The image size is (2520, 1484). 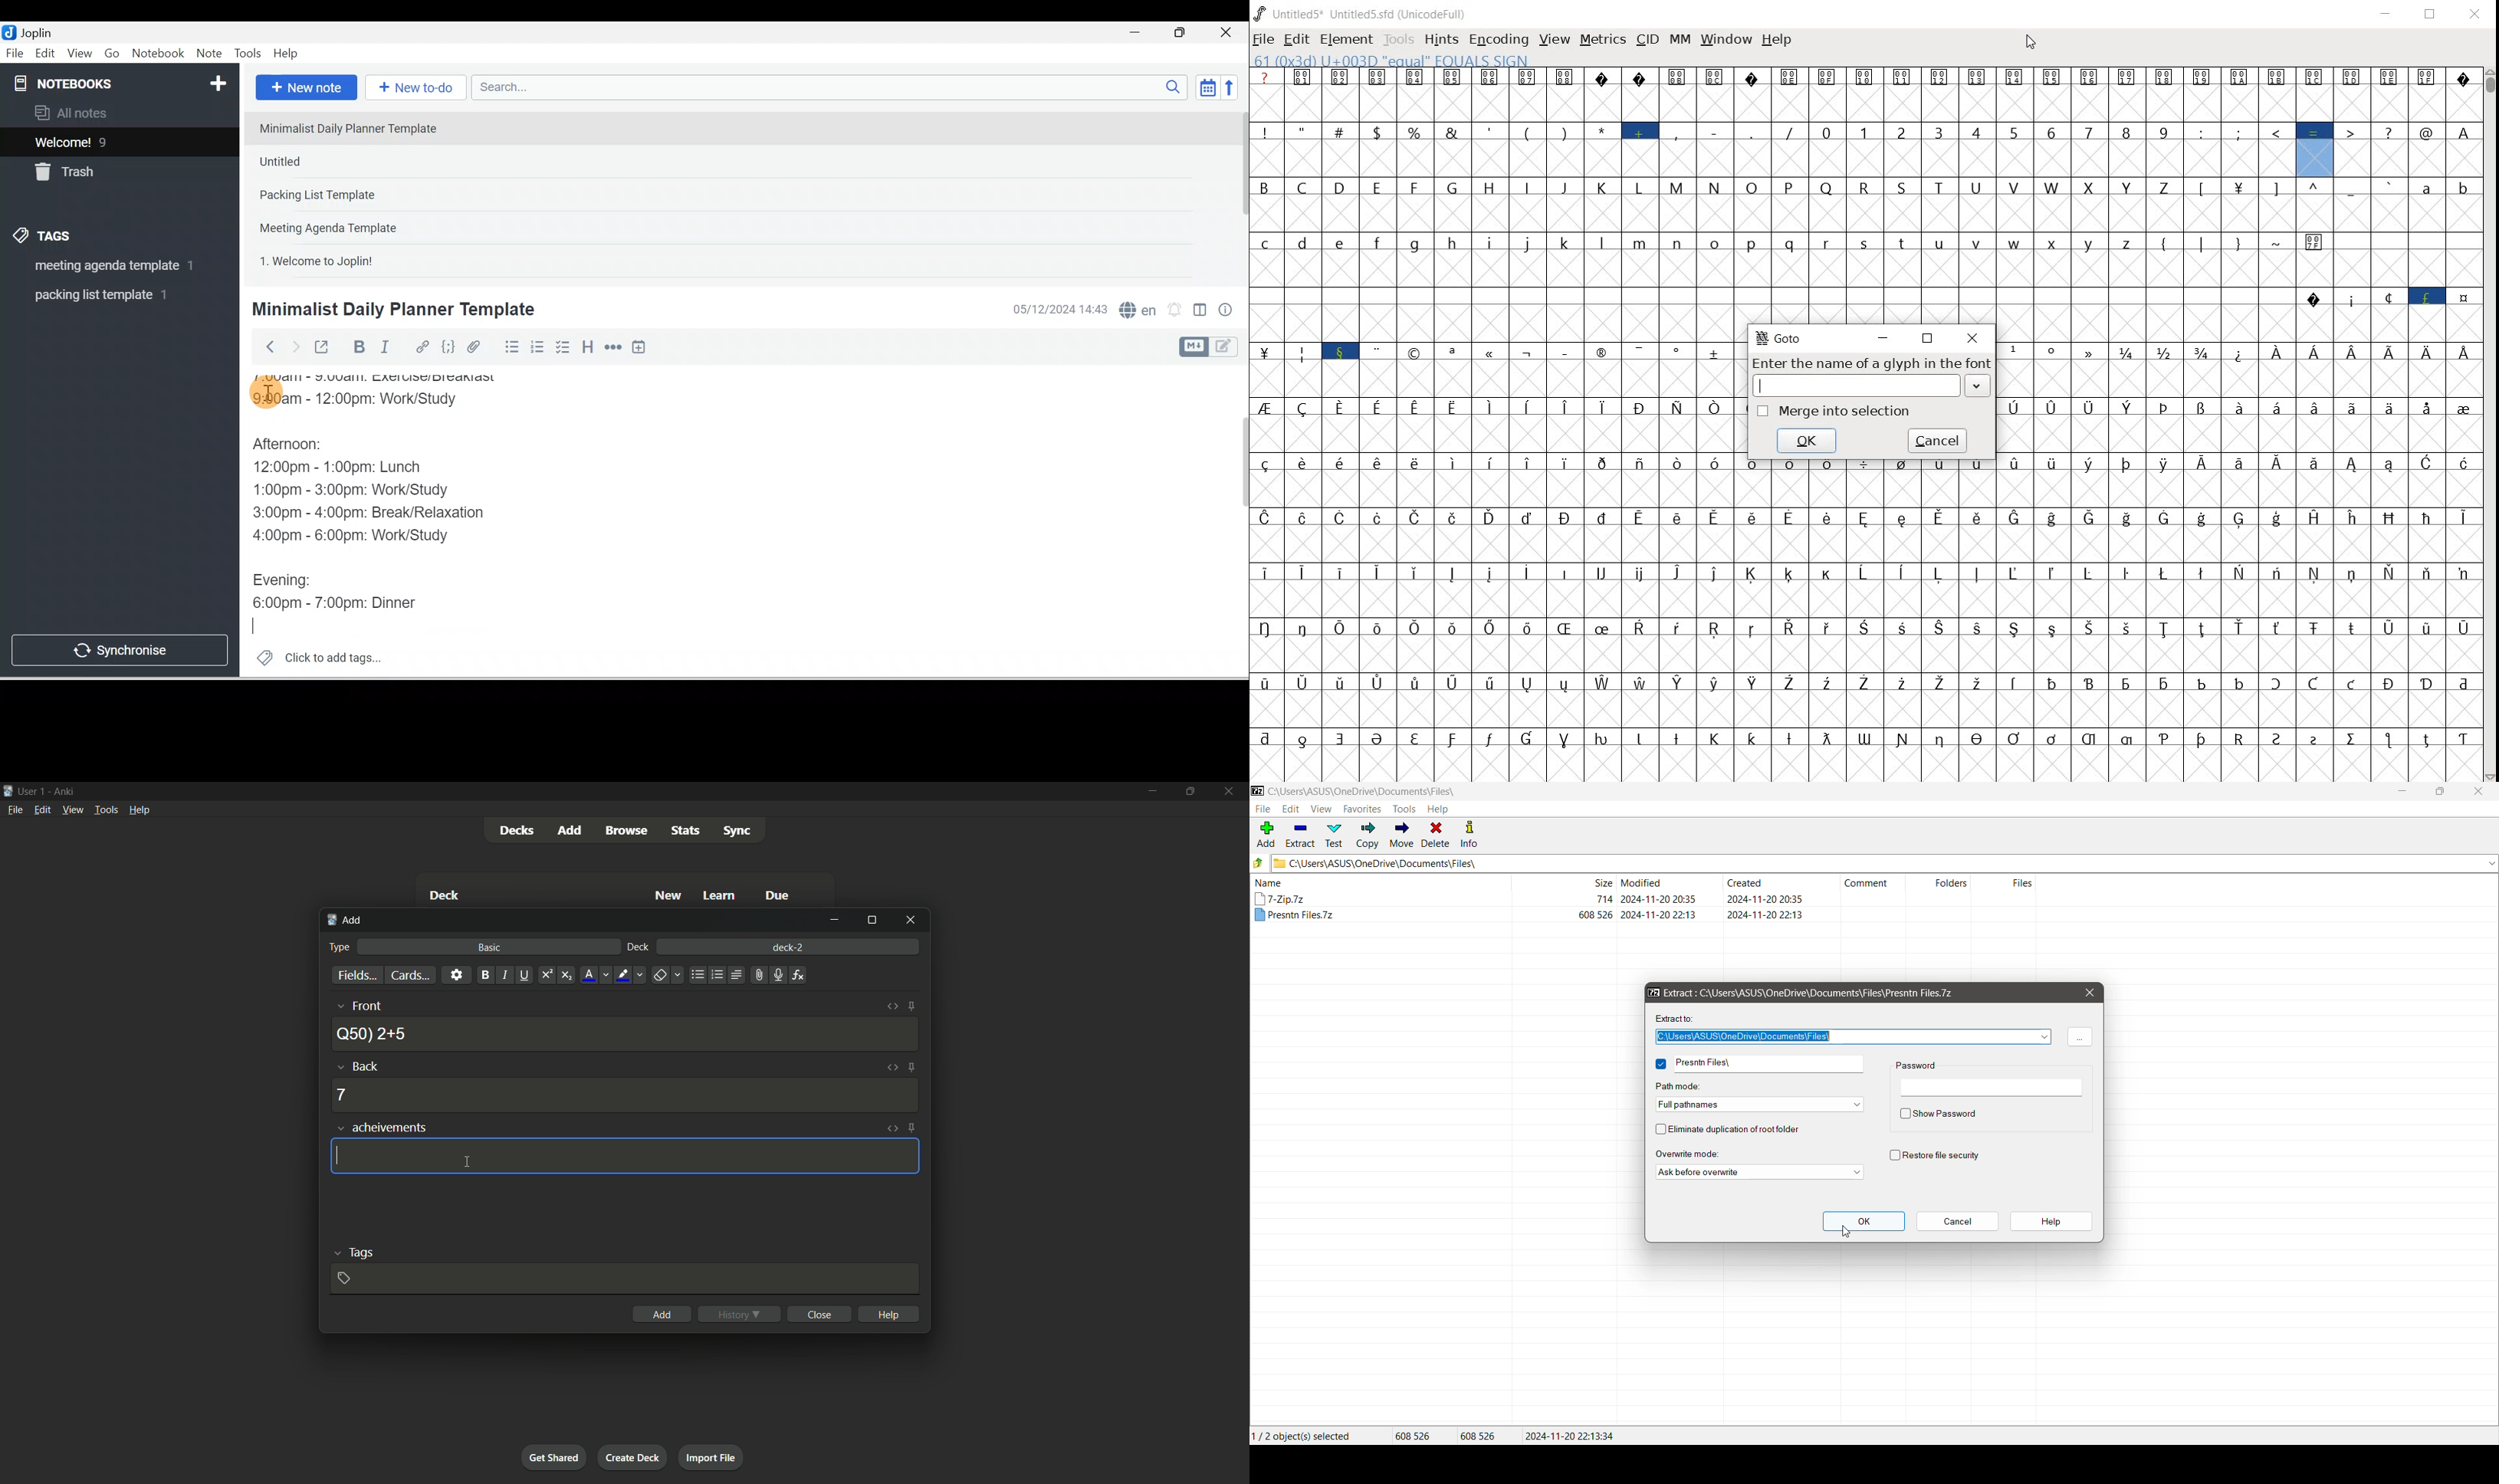 I want to click on 7:00am - 9:00am: Exercise/Breakfast, so click(x=388, y=381).